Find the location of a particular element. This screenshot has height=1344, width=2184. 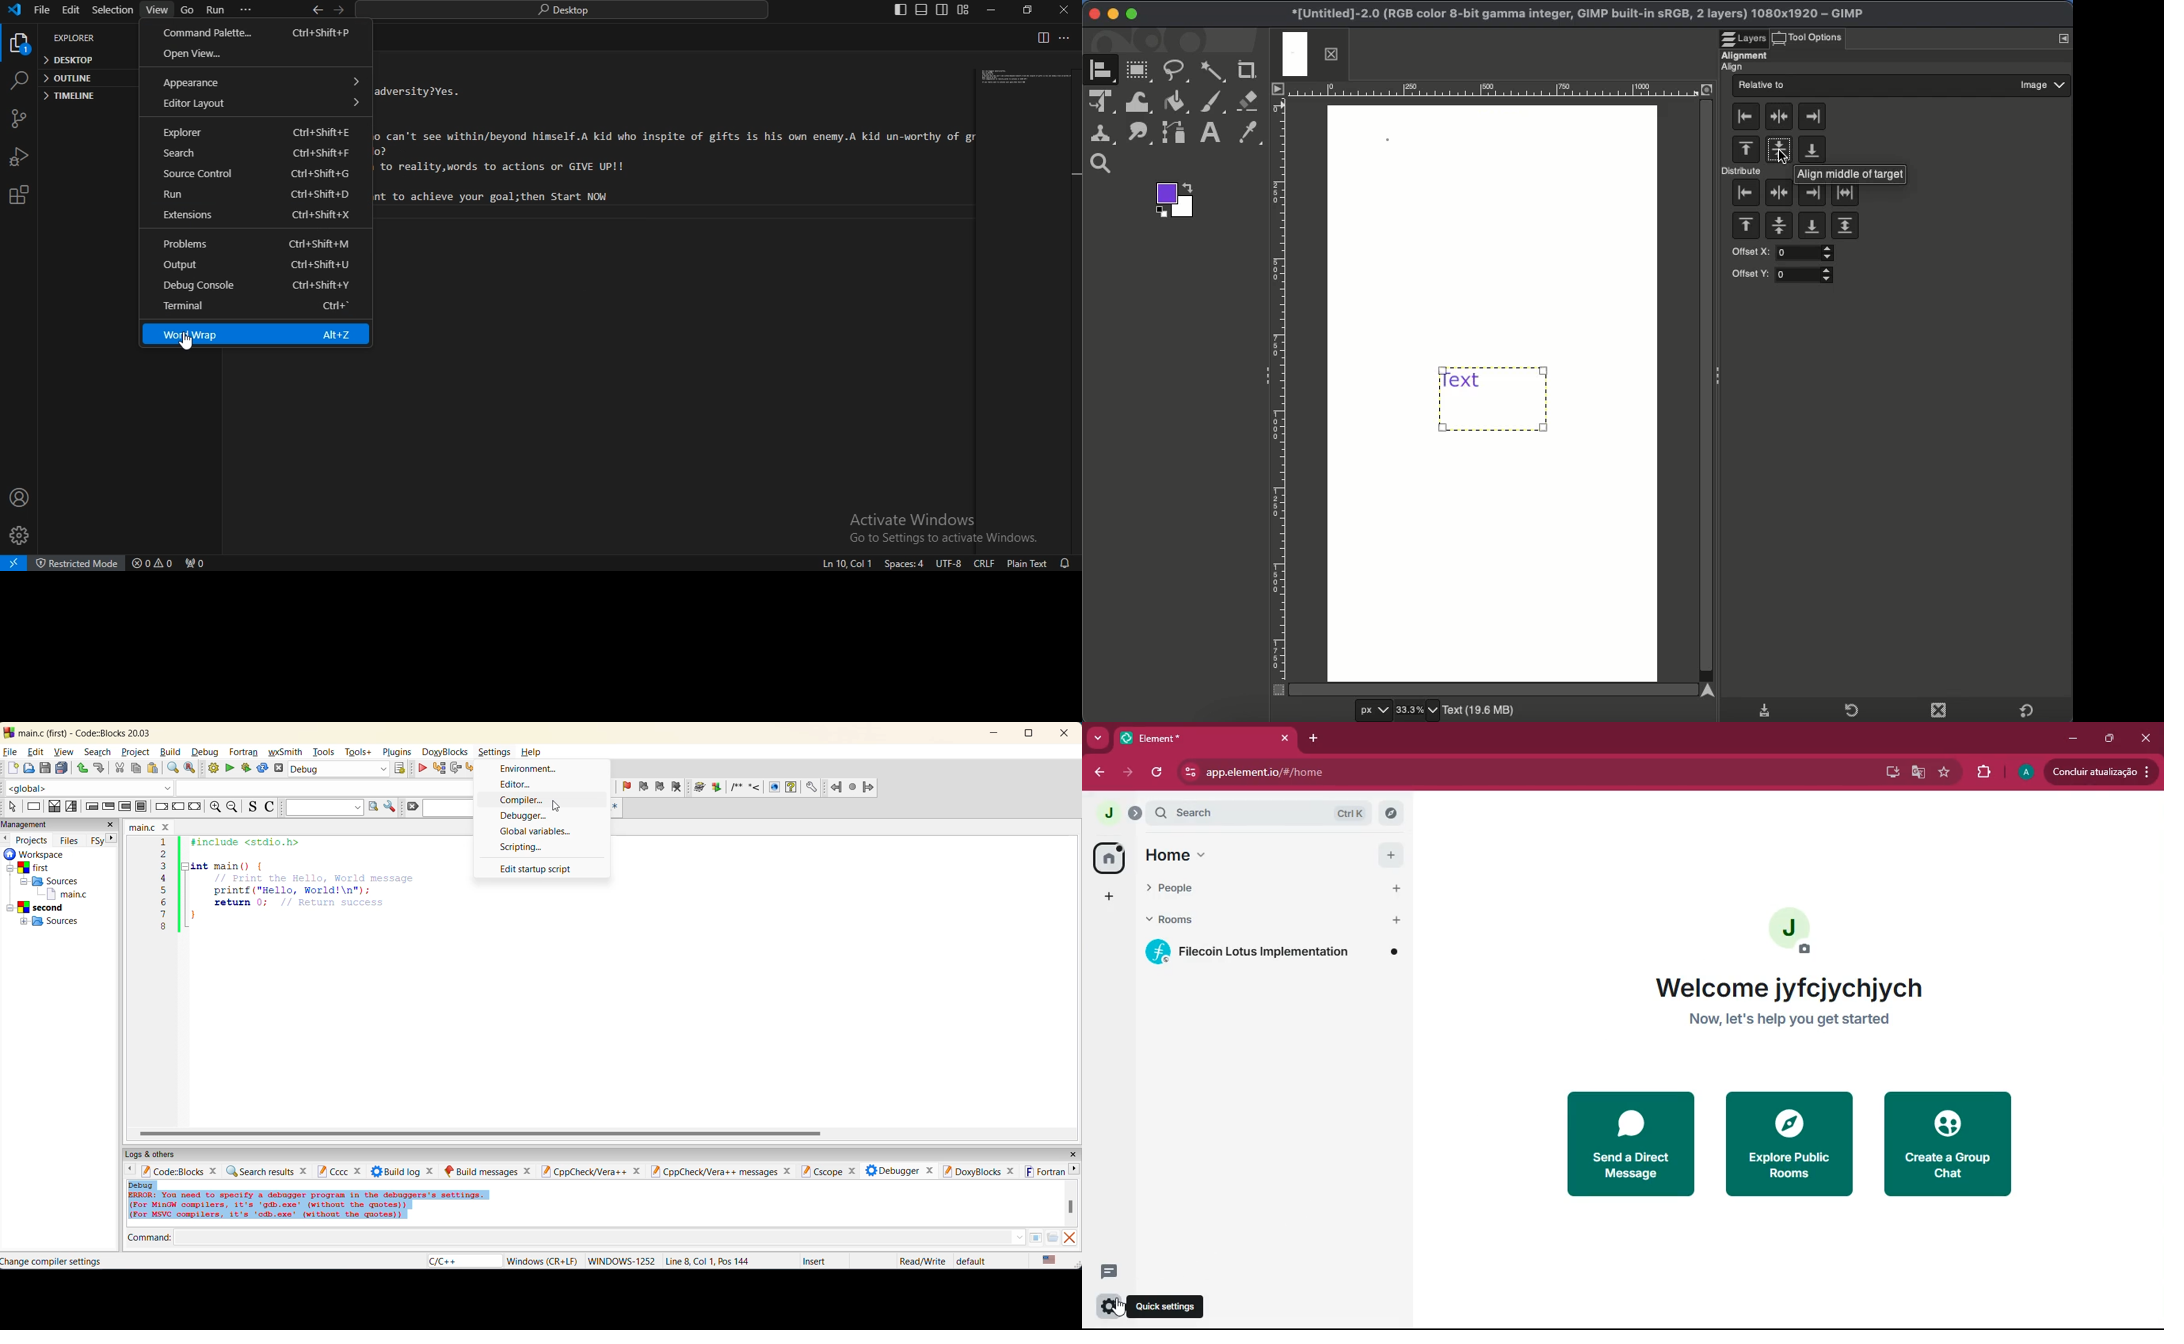

px is located at coordinates (1371, 711).